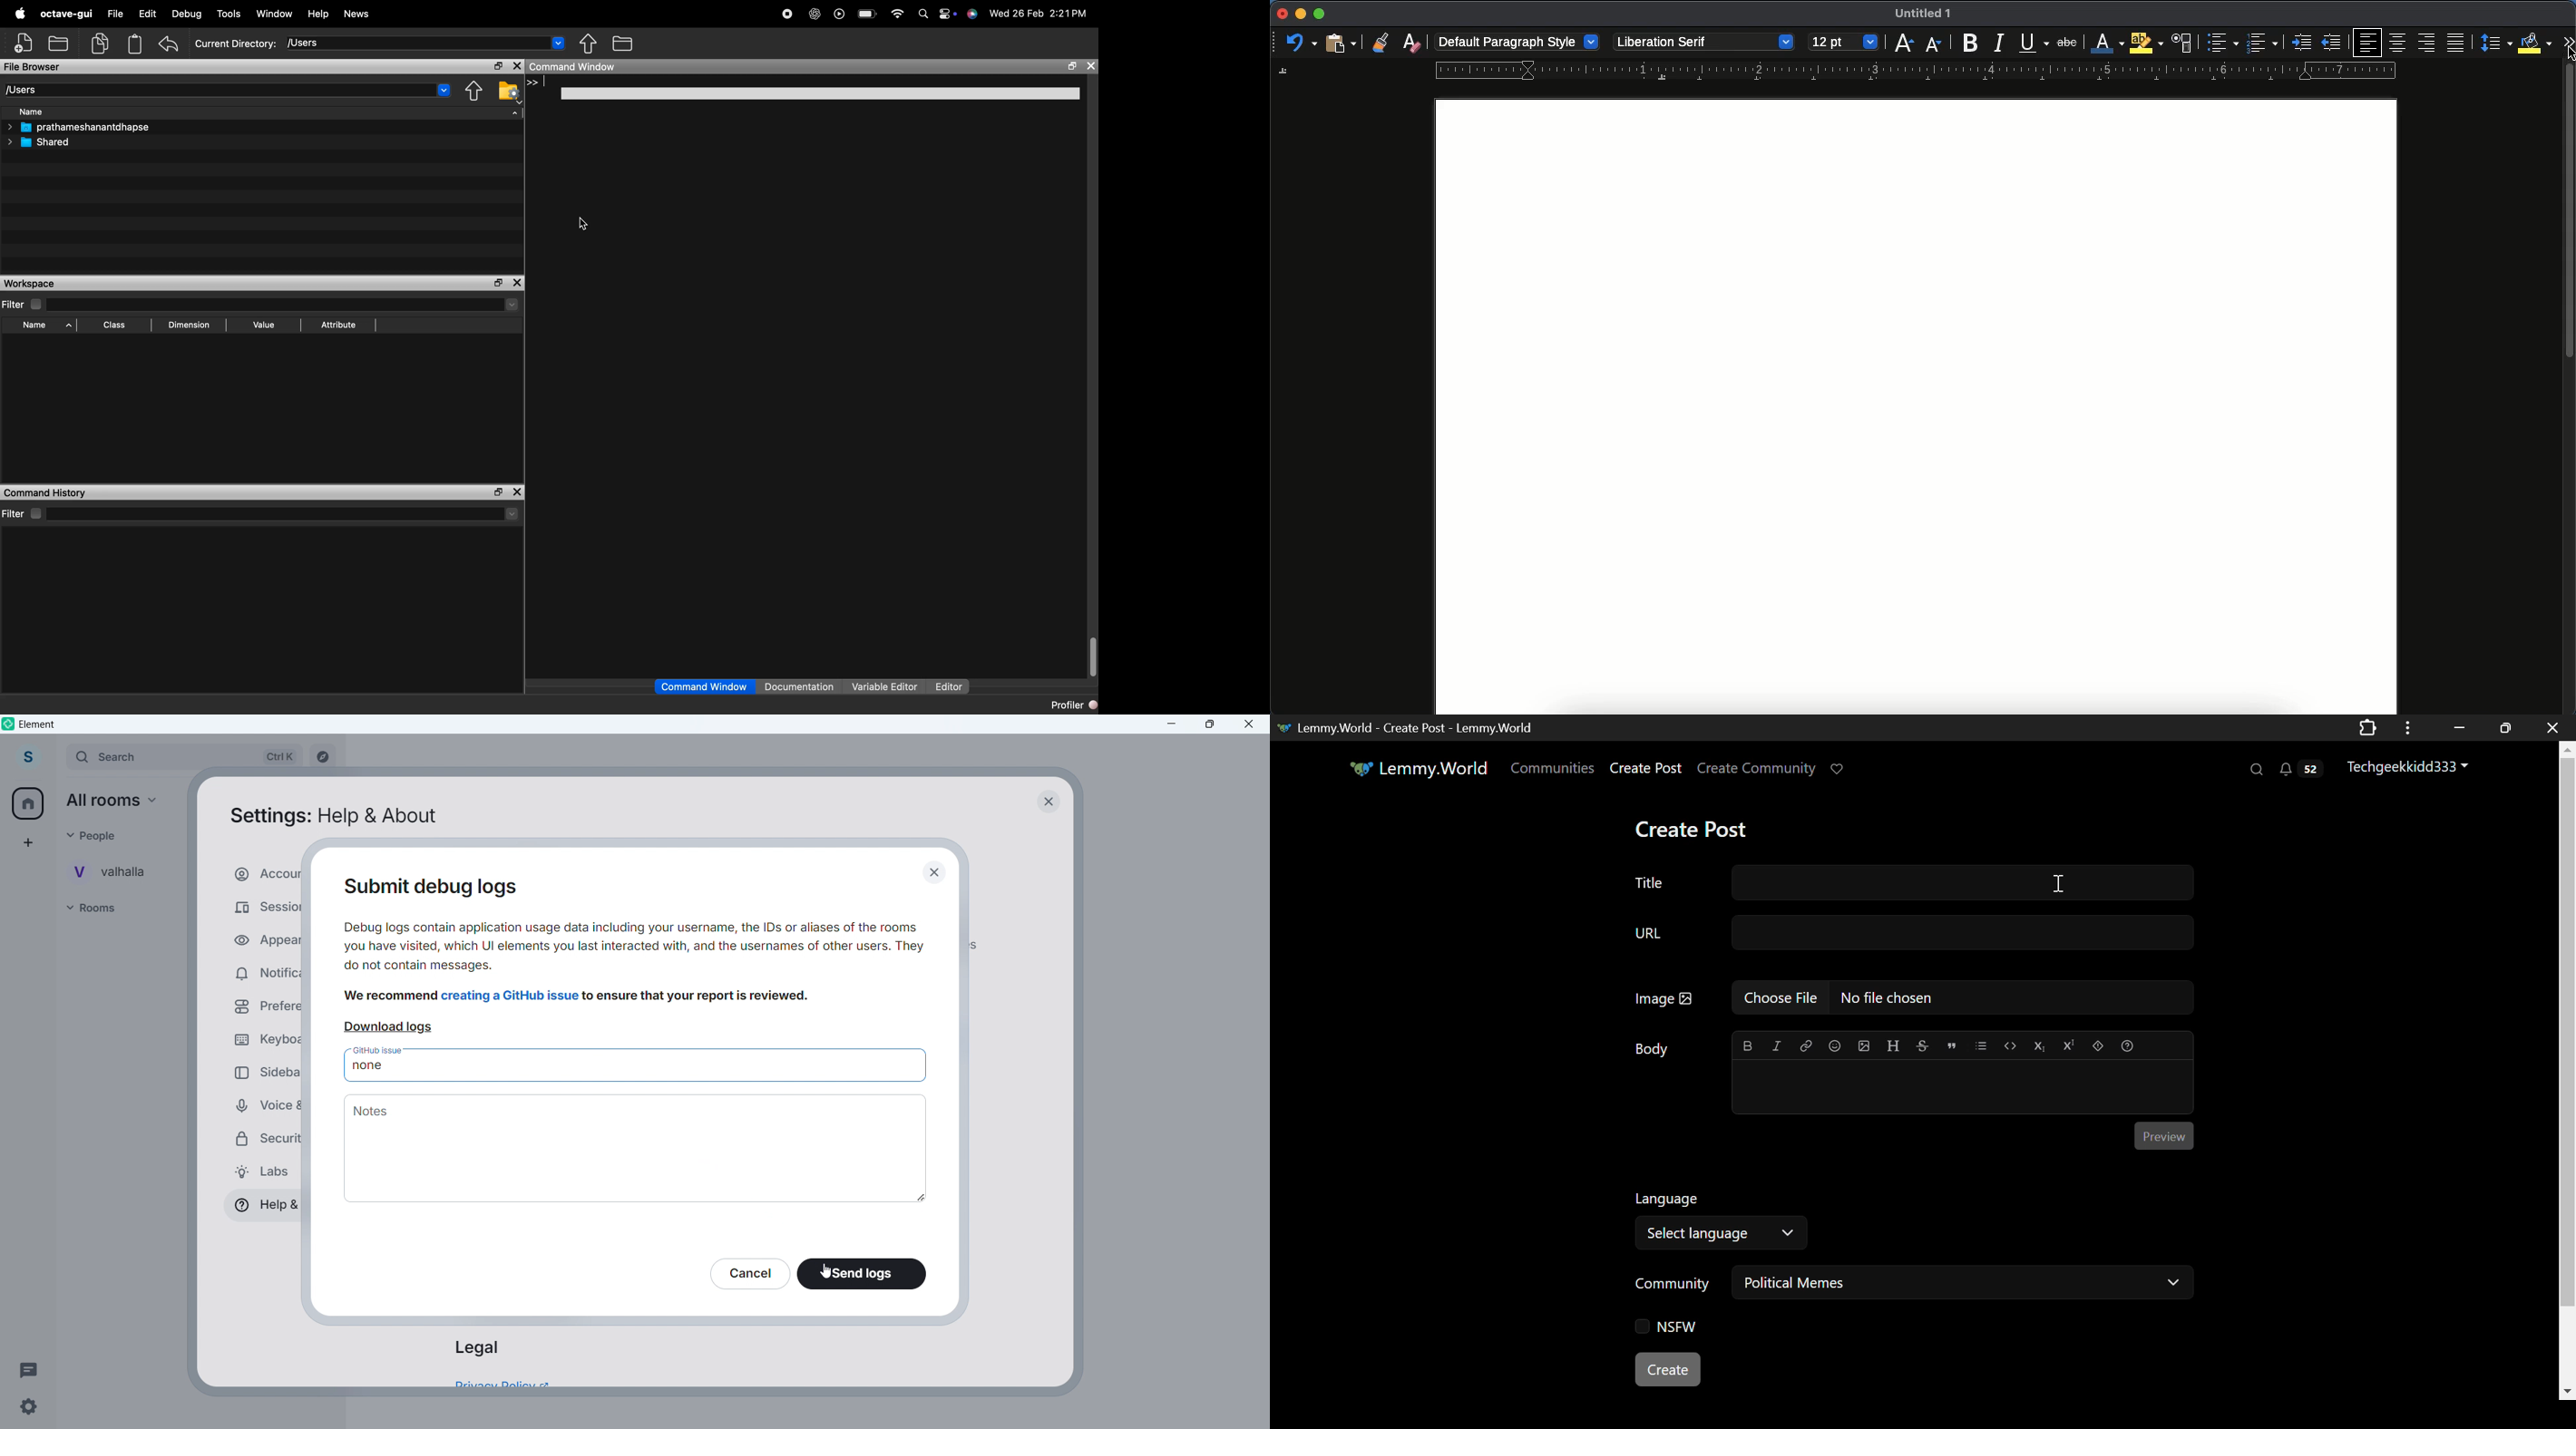  What do you see at coordinates (1919, 15) in the screenshot?
I see `untitled` at bounding box center [1919, 15].